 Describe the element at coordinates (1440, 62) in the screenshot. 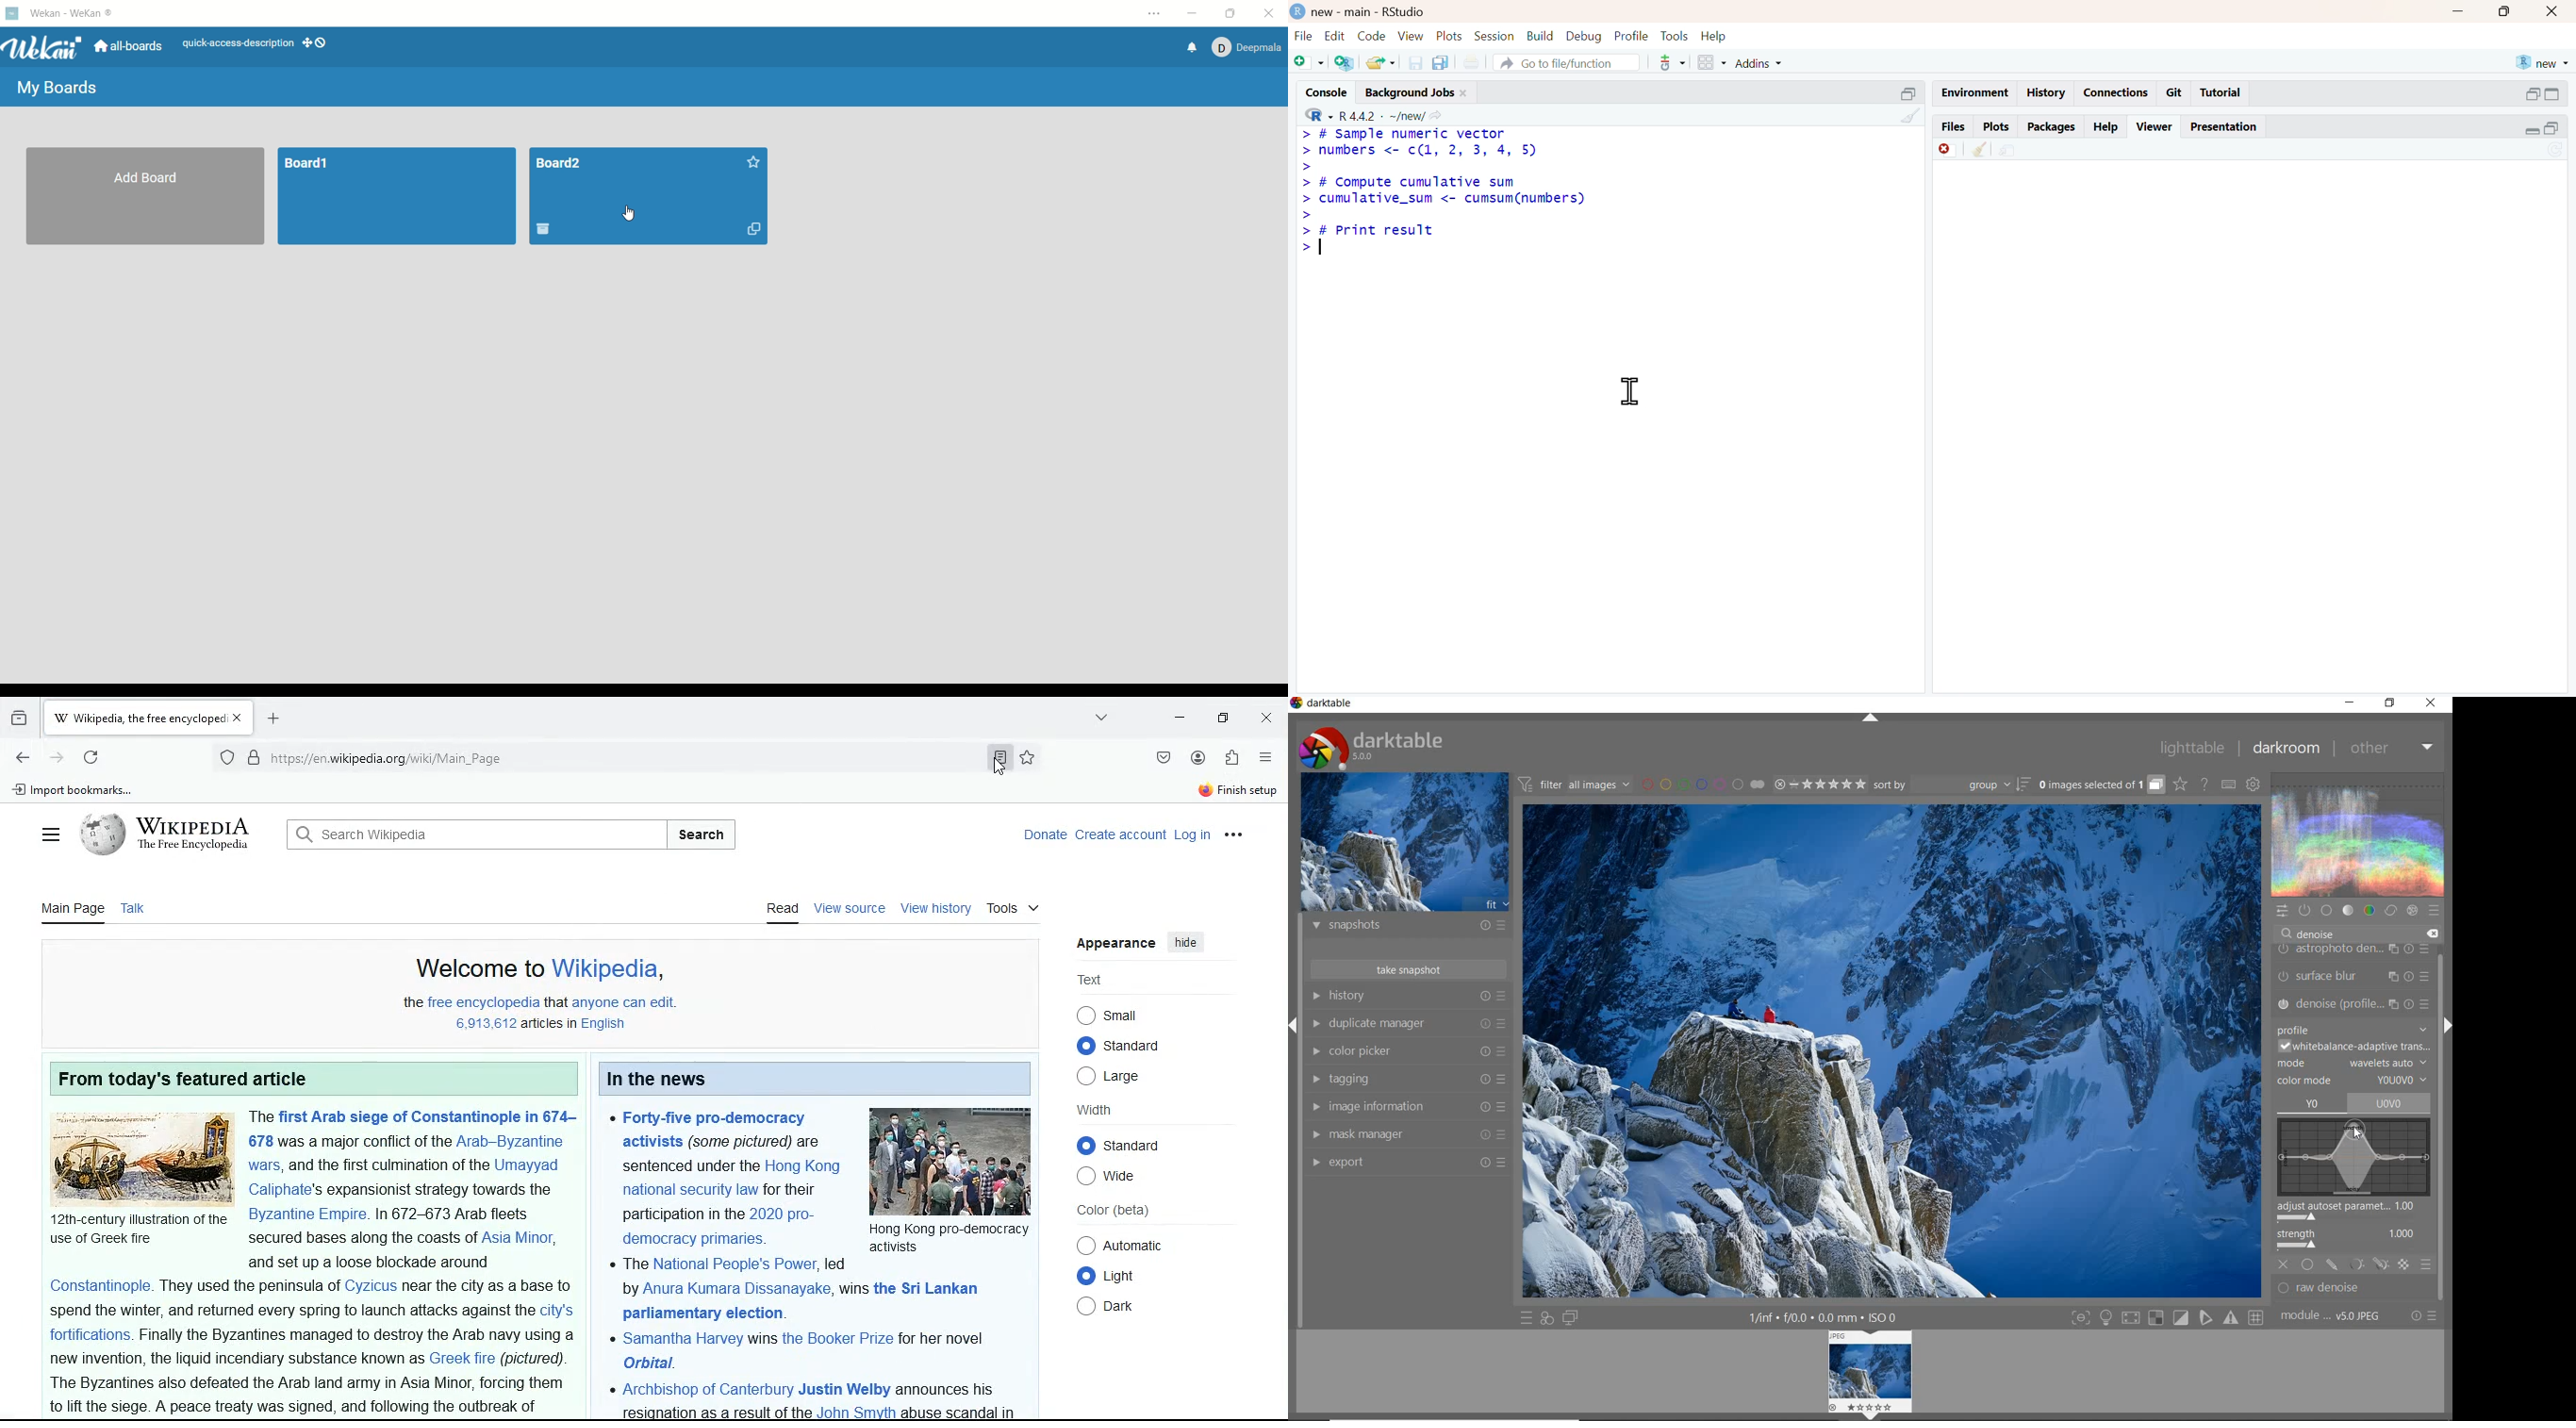

I see `copy` at that location.